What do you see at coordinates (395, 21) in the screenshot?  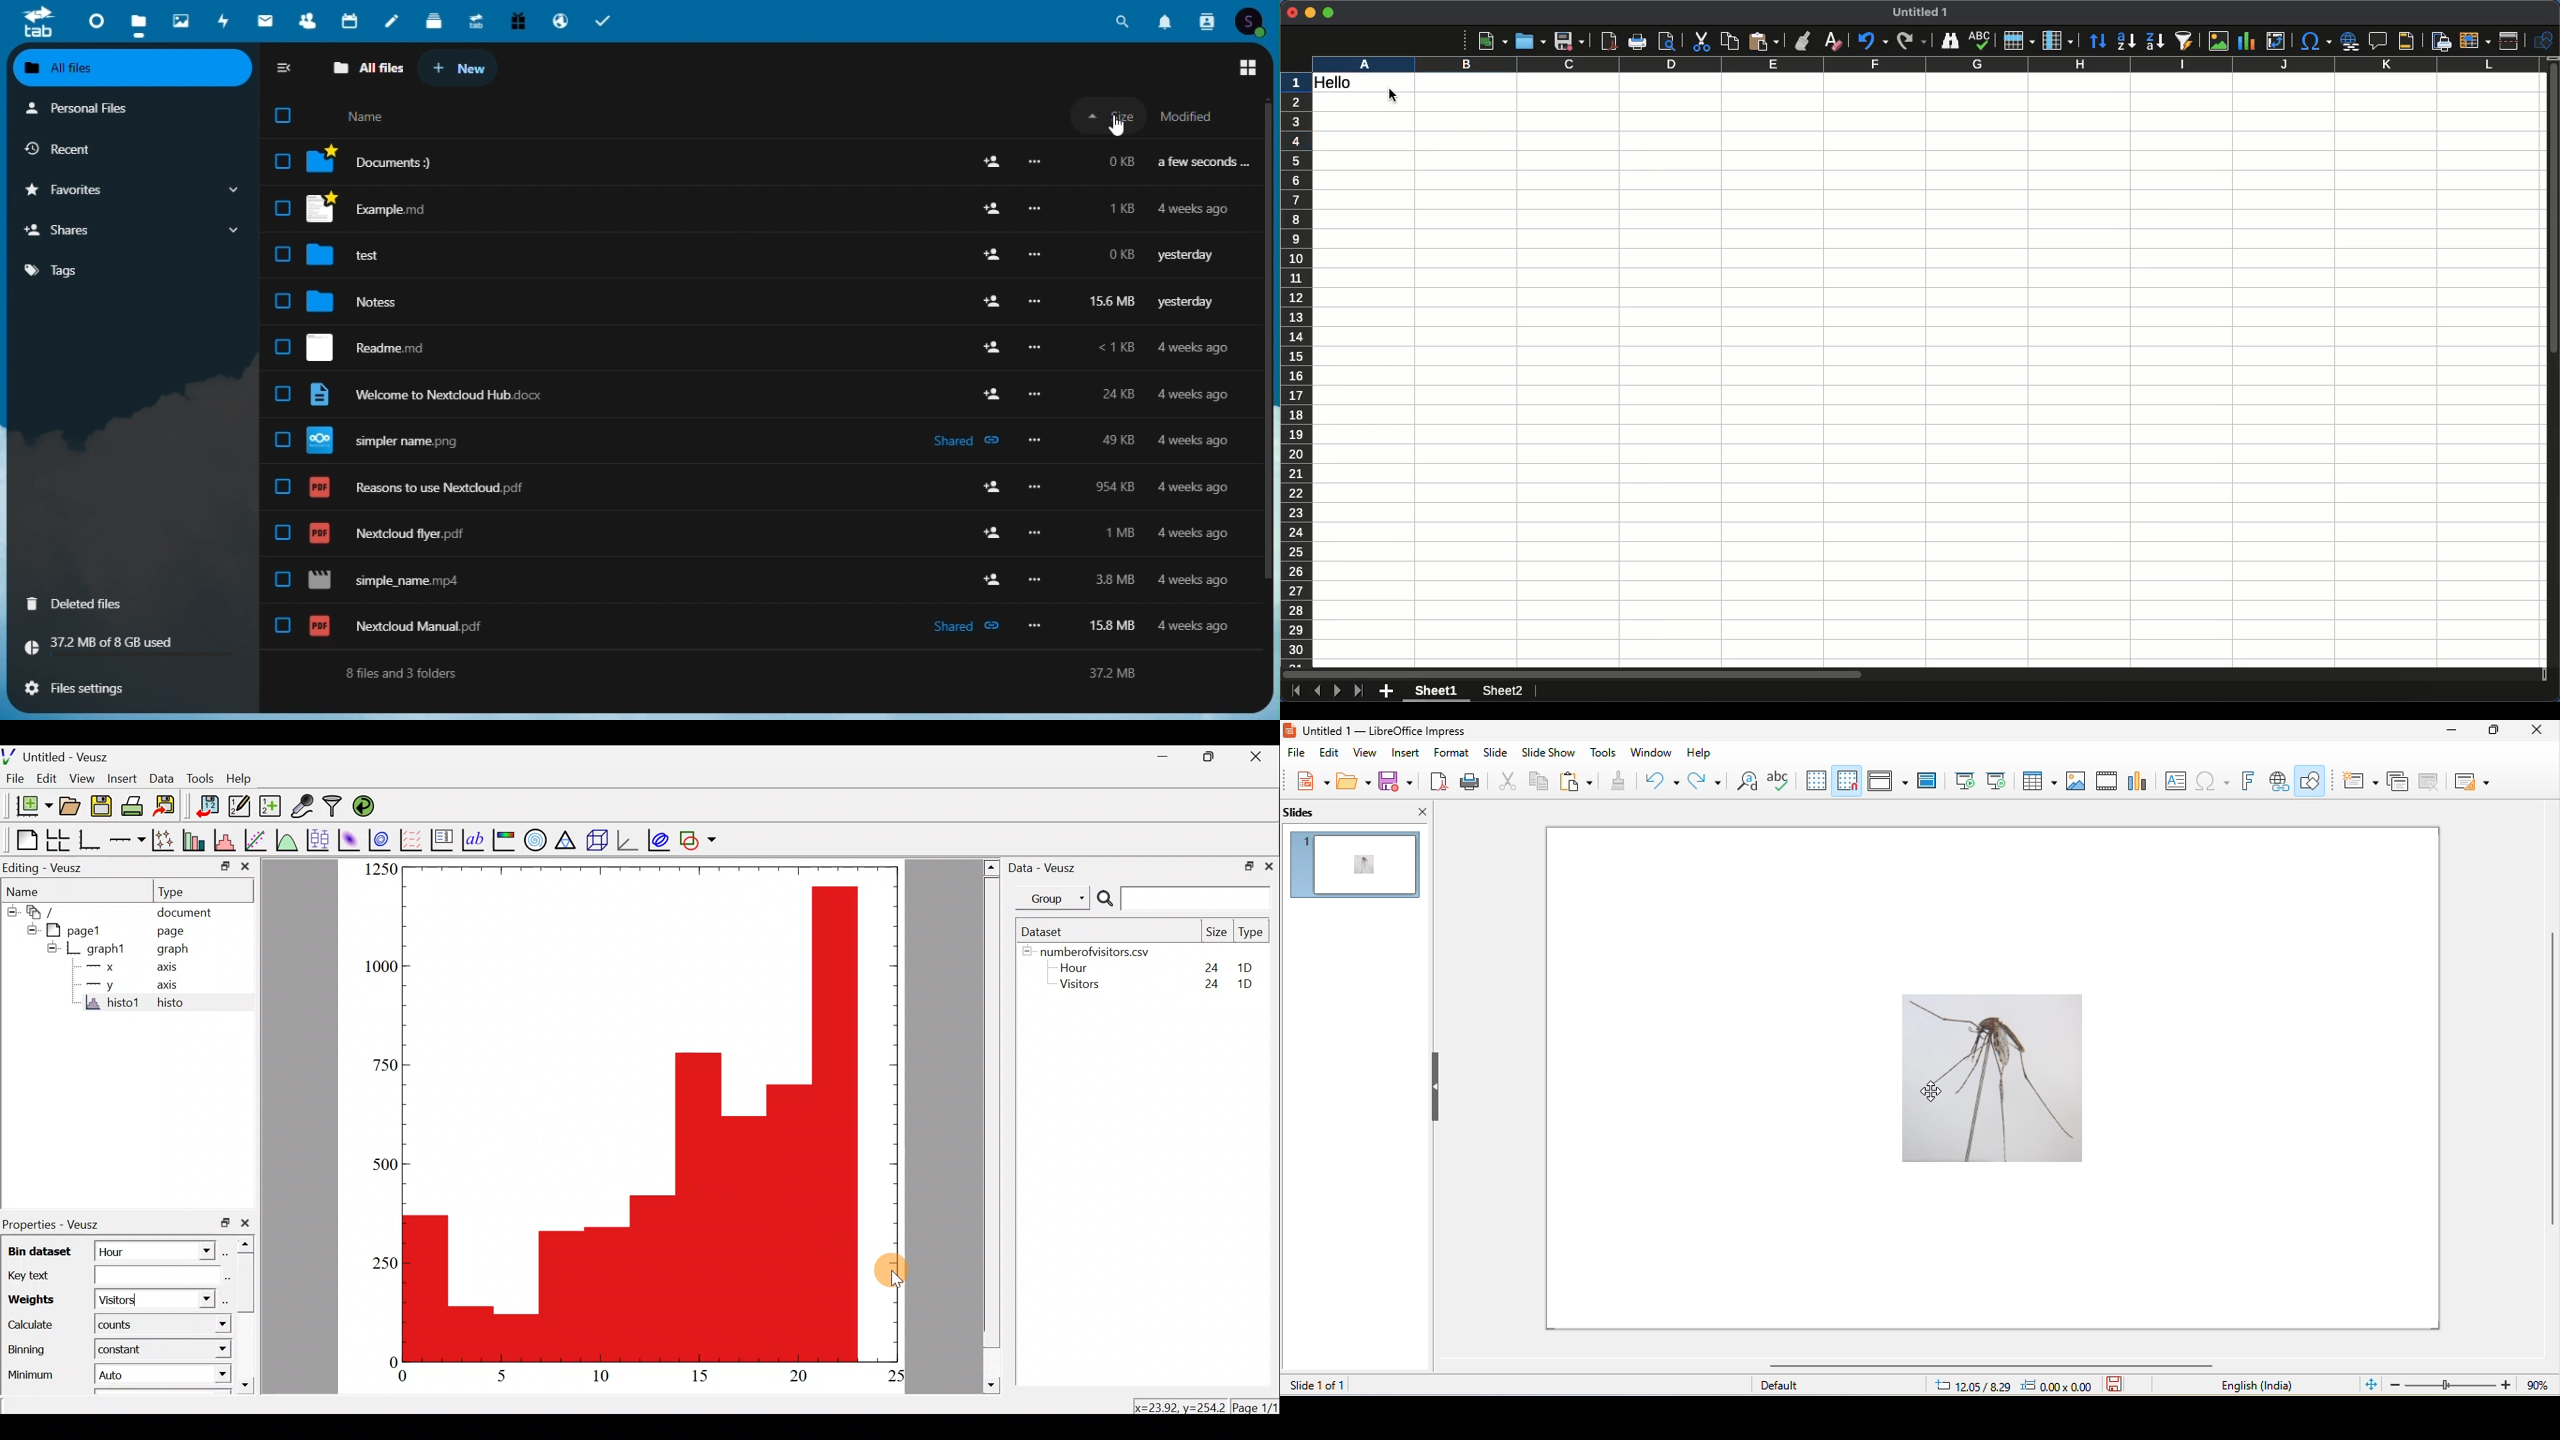 I see `notes ` at bounding box center [395, 21].